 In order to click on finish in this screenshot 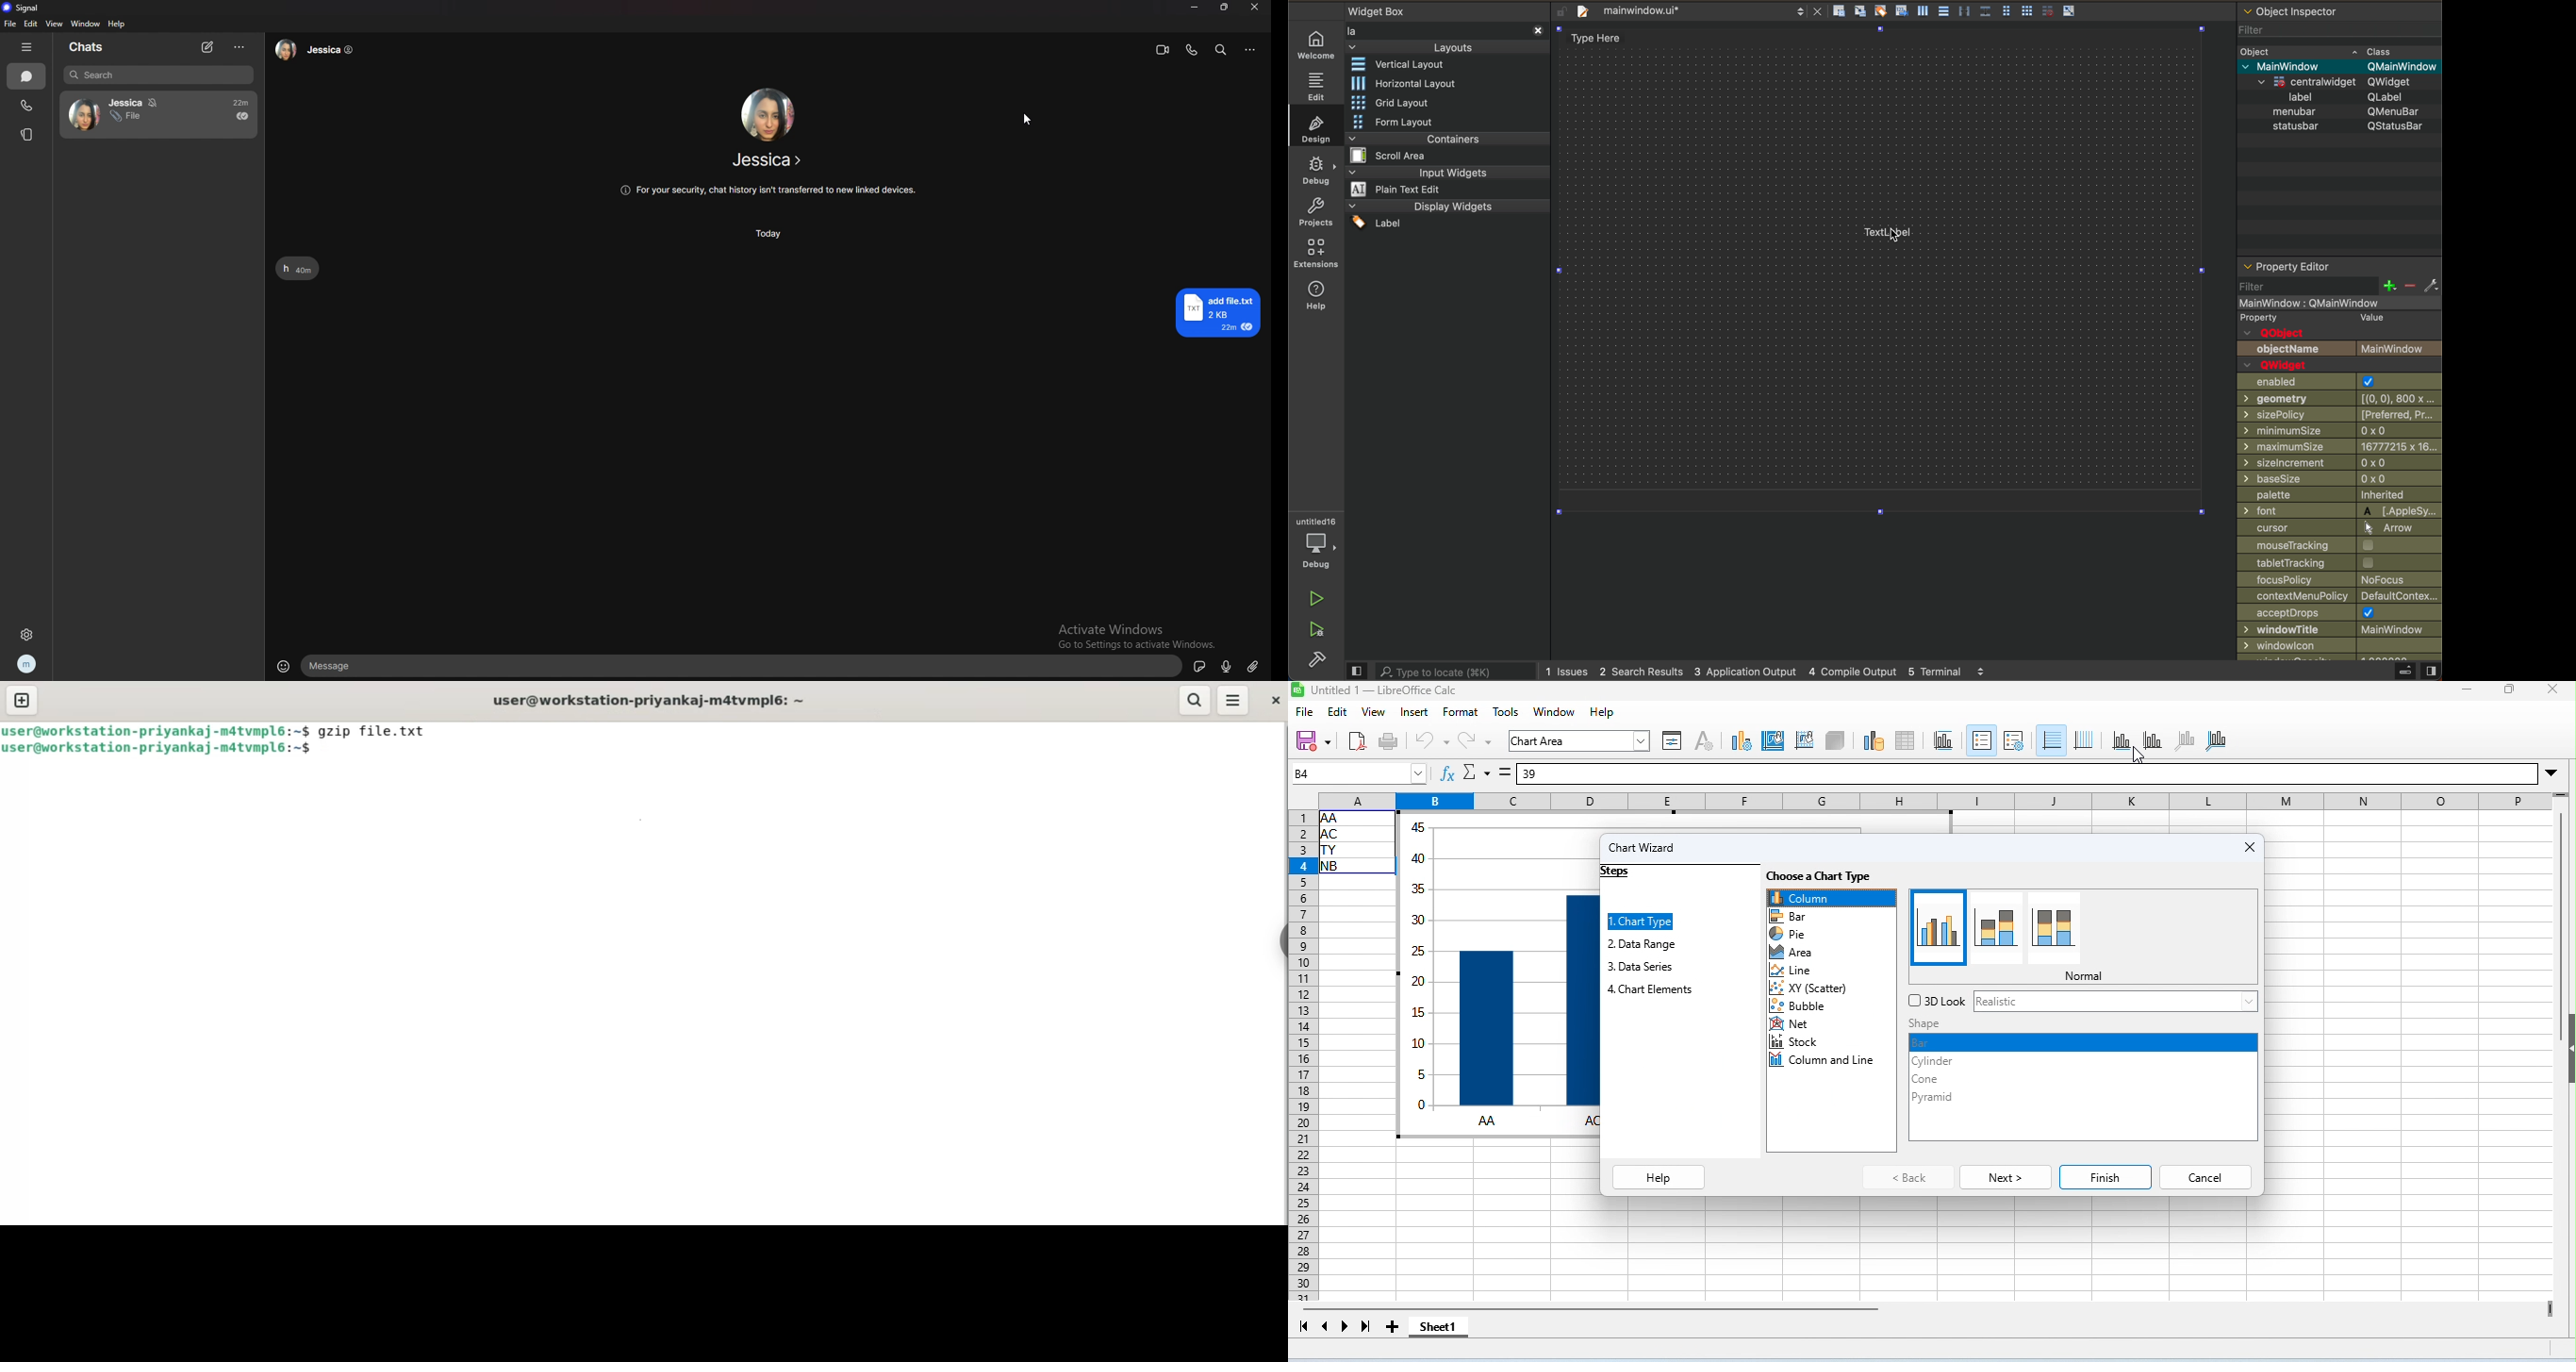, I will do `click(2106, 1175)`.